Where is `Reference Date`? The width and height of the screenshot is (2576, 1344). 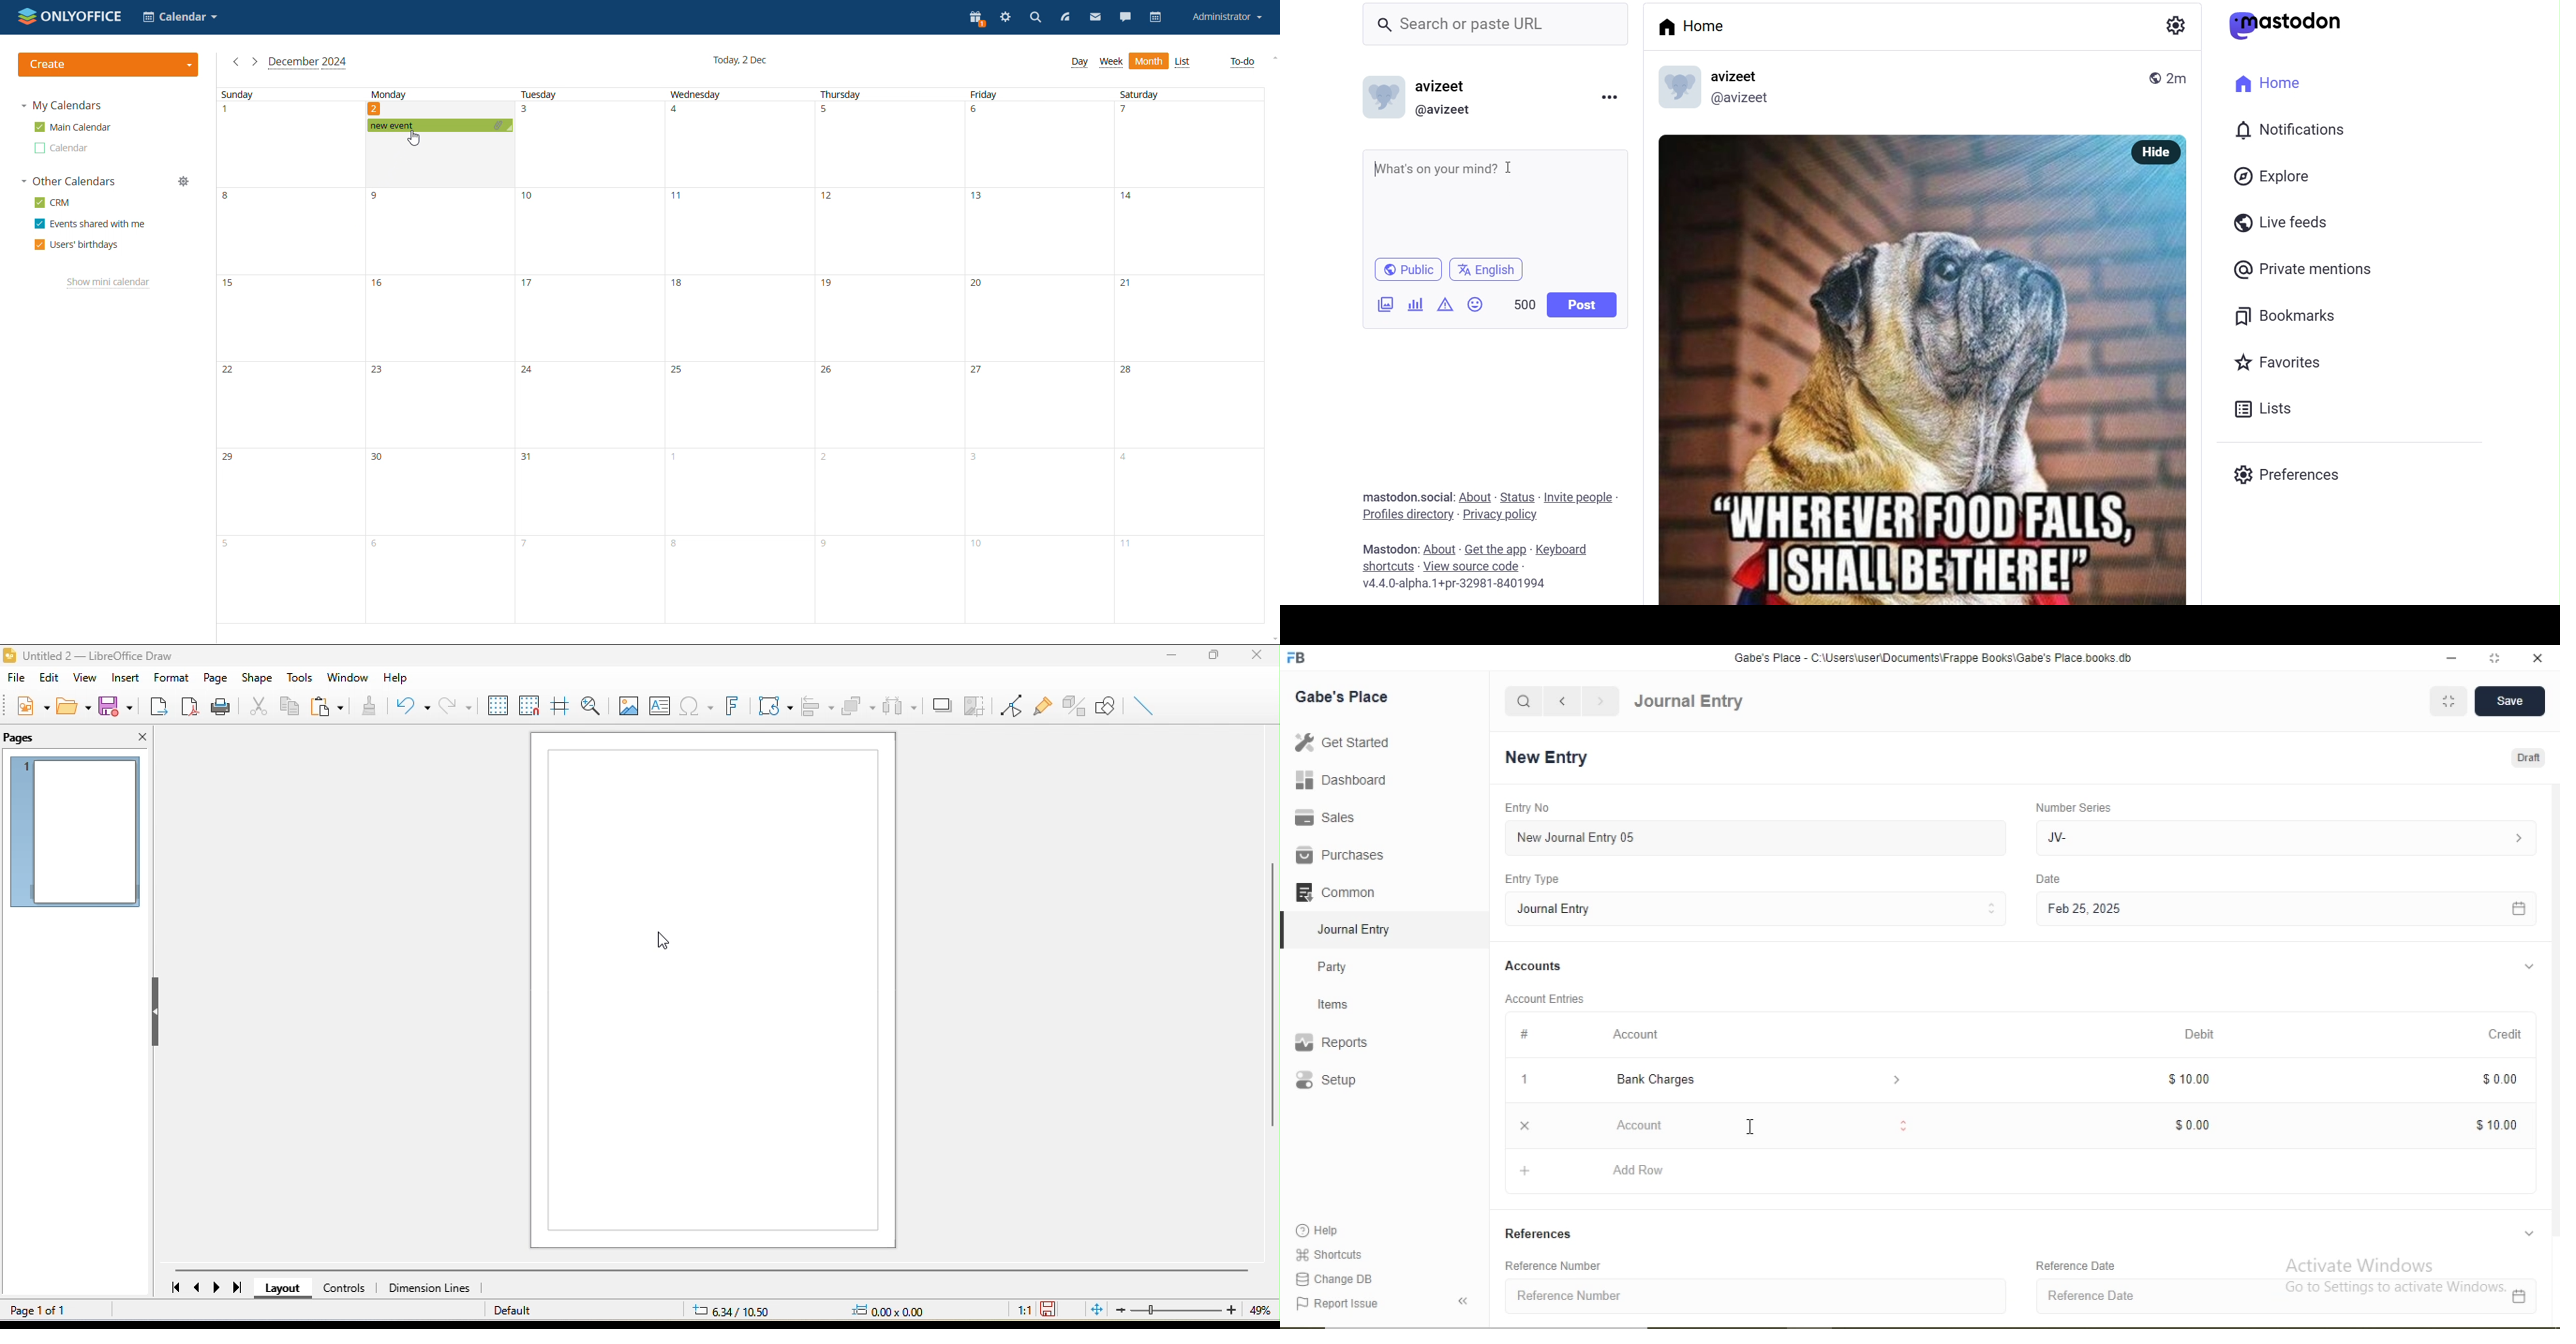 Reference Date is located at coordinates (2286, 1297).